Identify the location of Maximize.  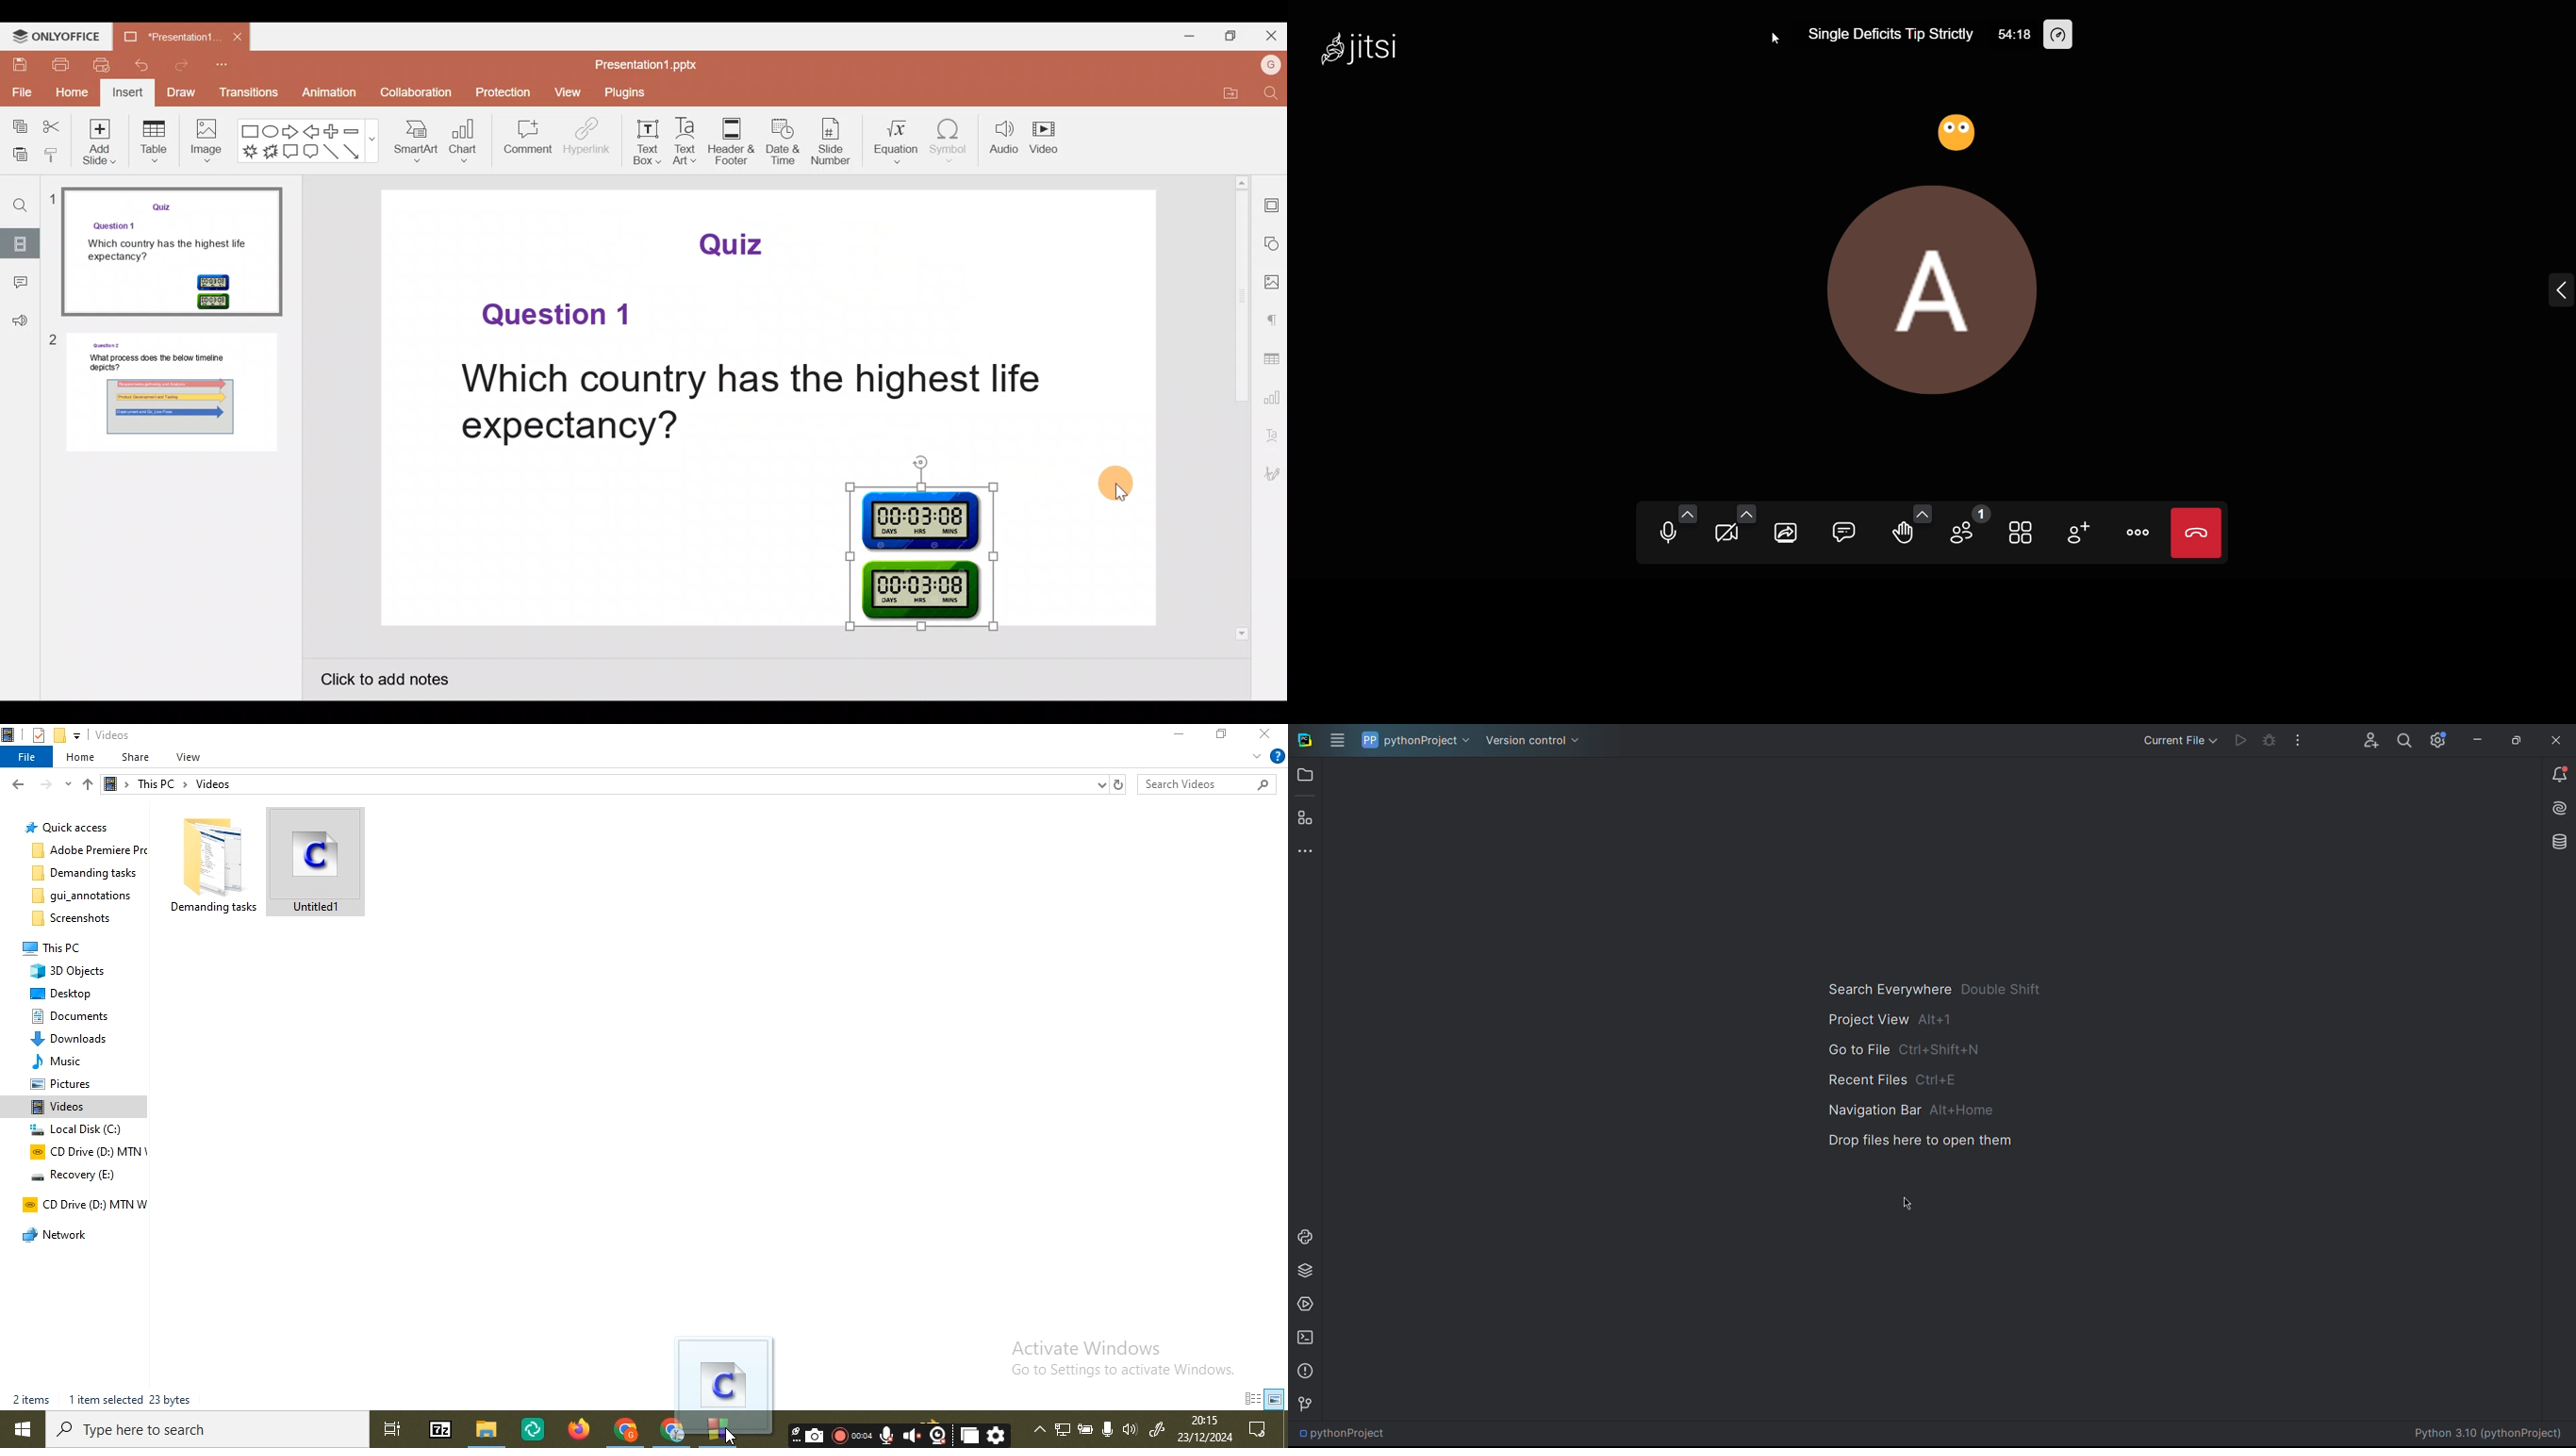
(1230, 35).